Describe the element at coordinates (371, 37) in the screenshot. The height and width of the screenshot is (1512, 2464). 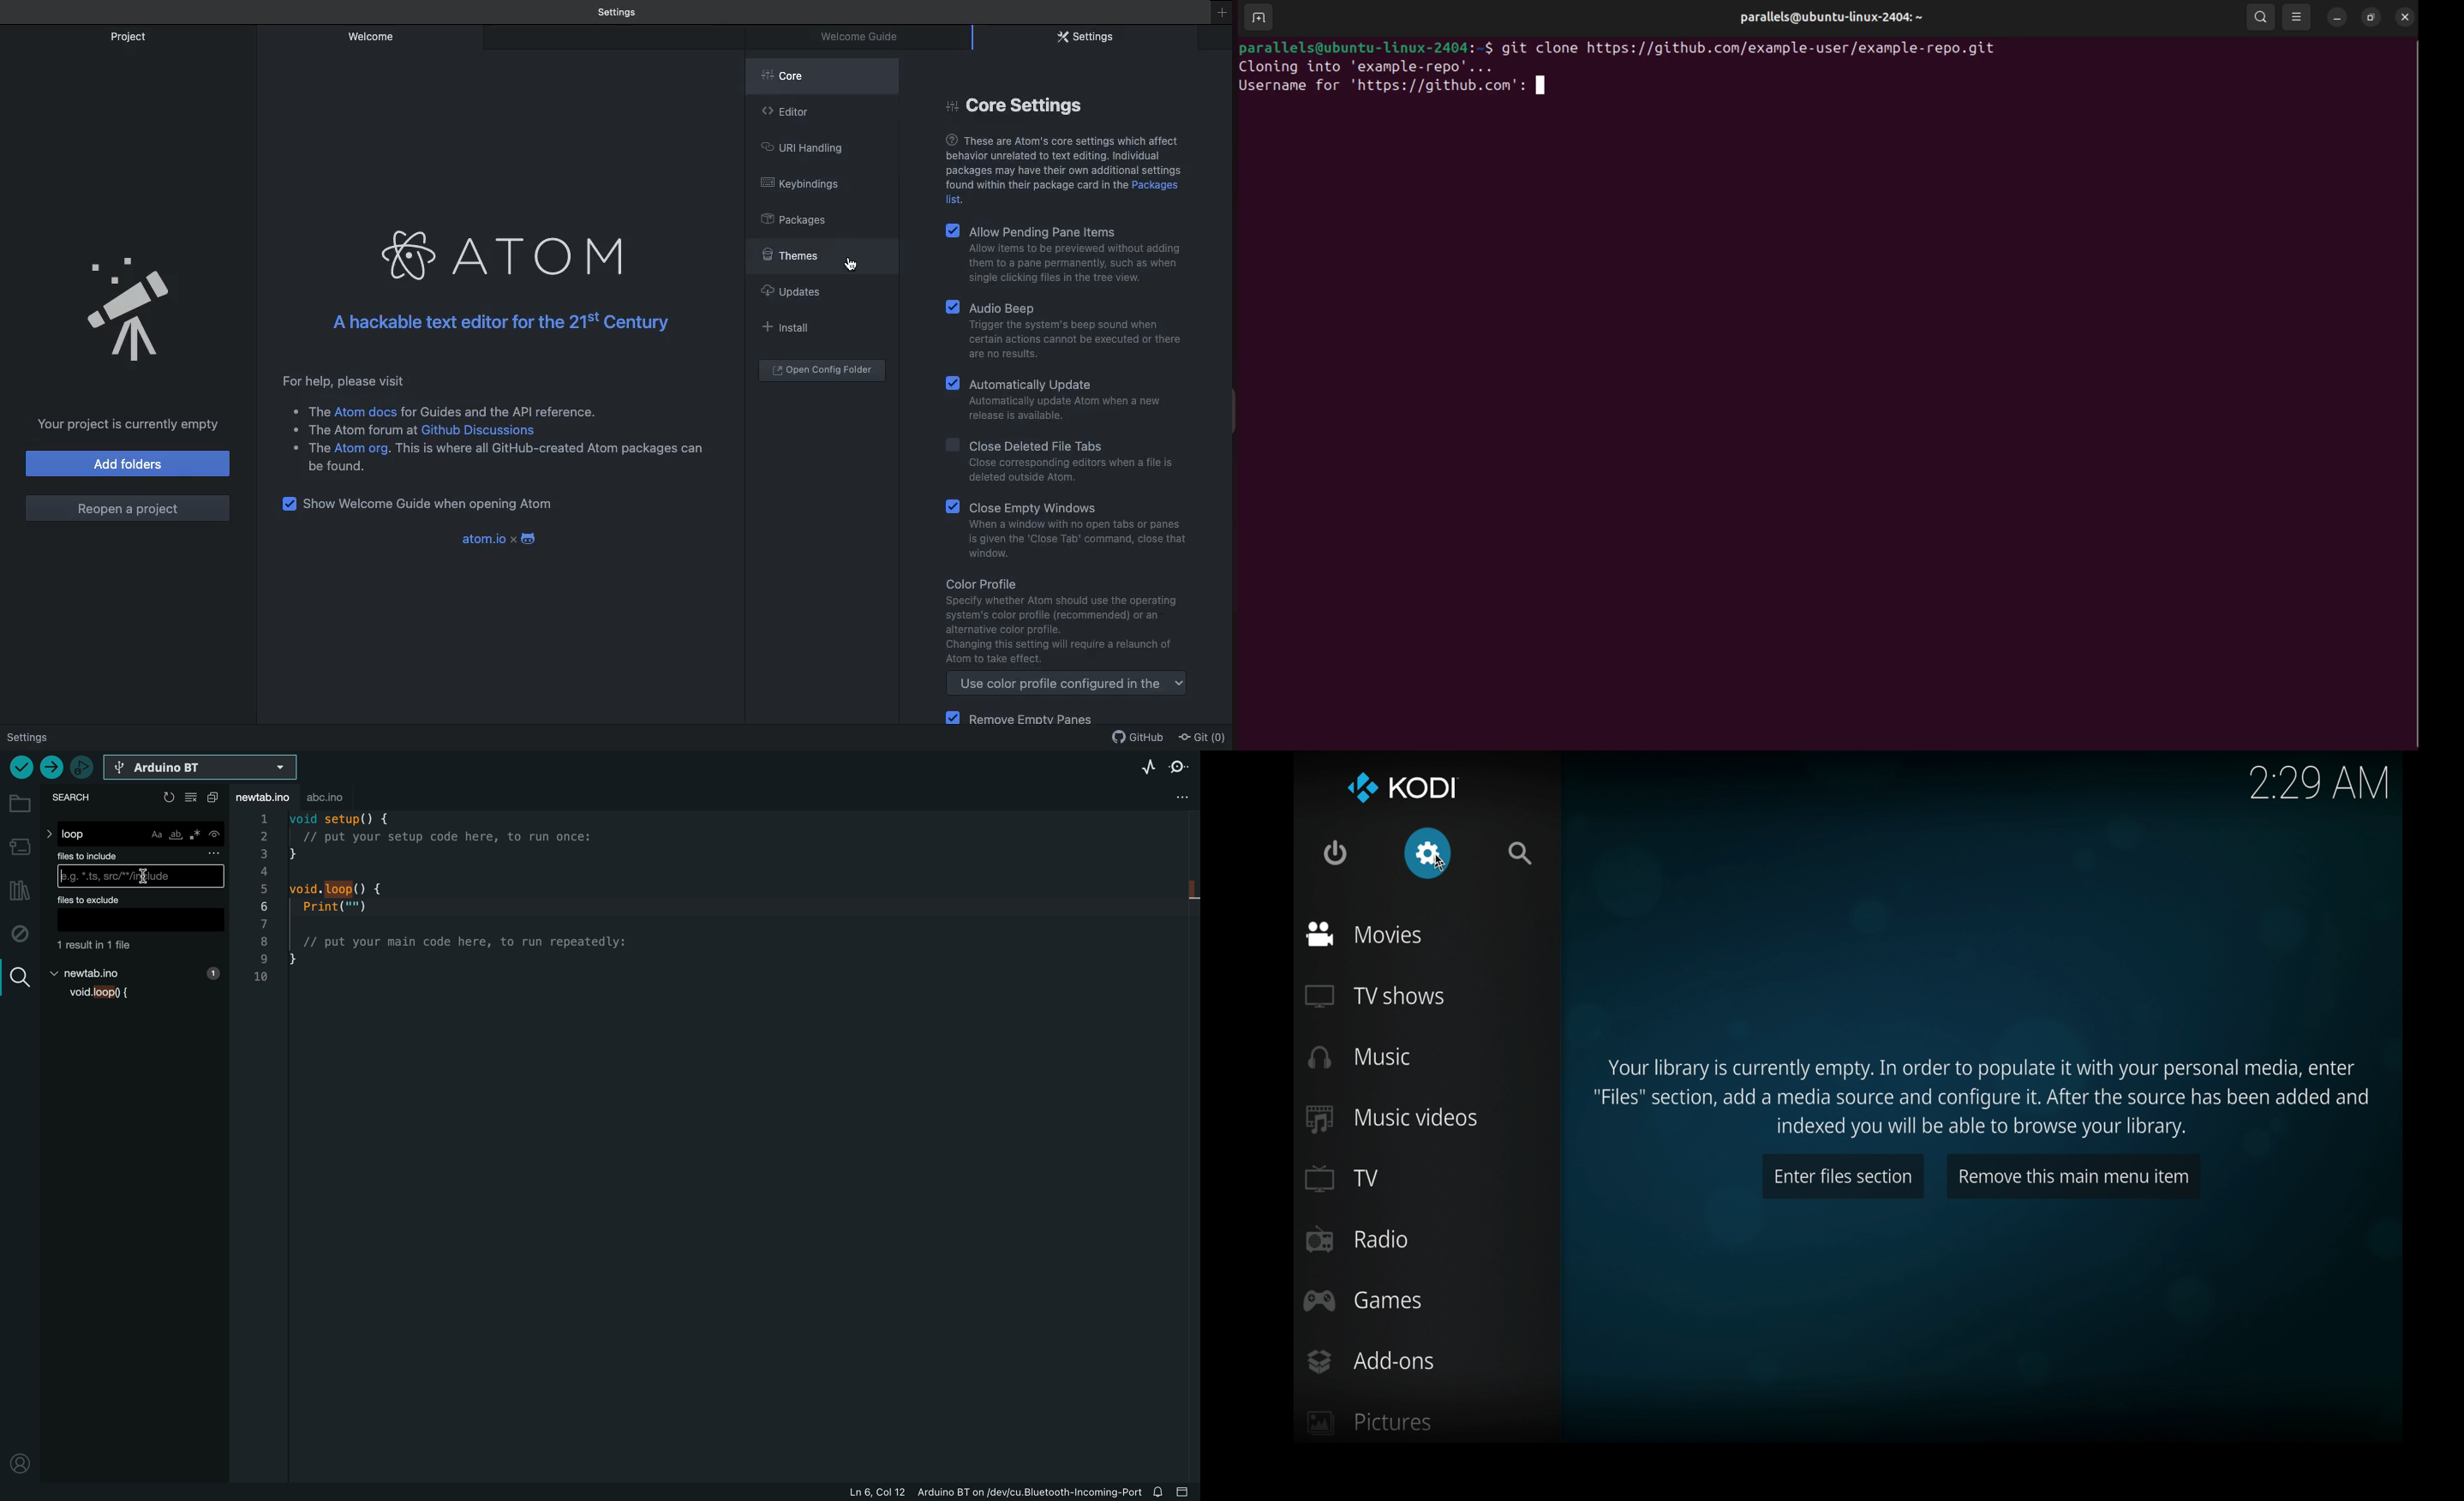
I see `Welcome` at that location.